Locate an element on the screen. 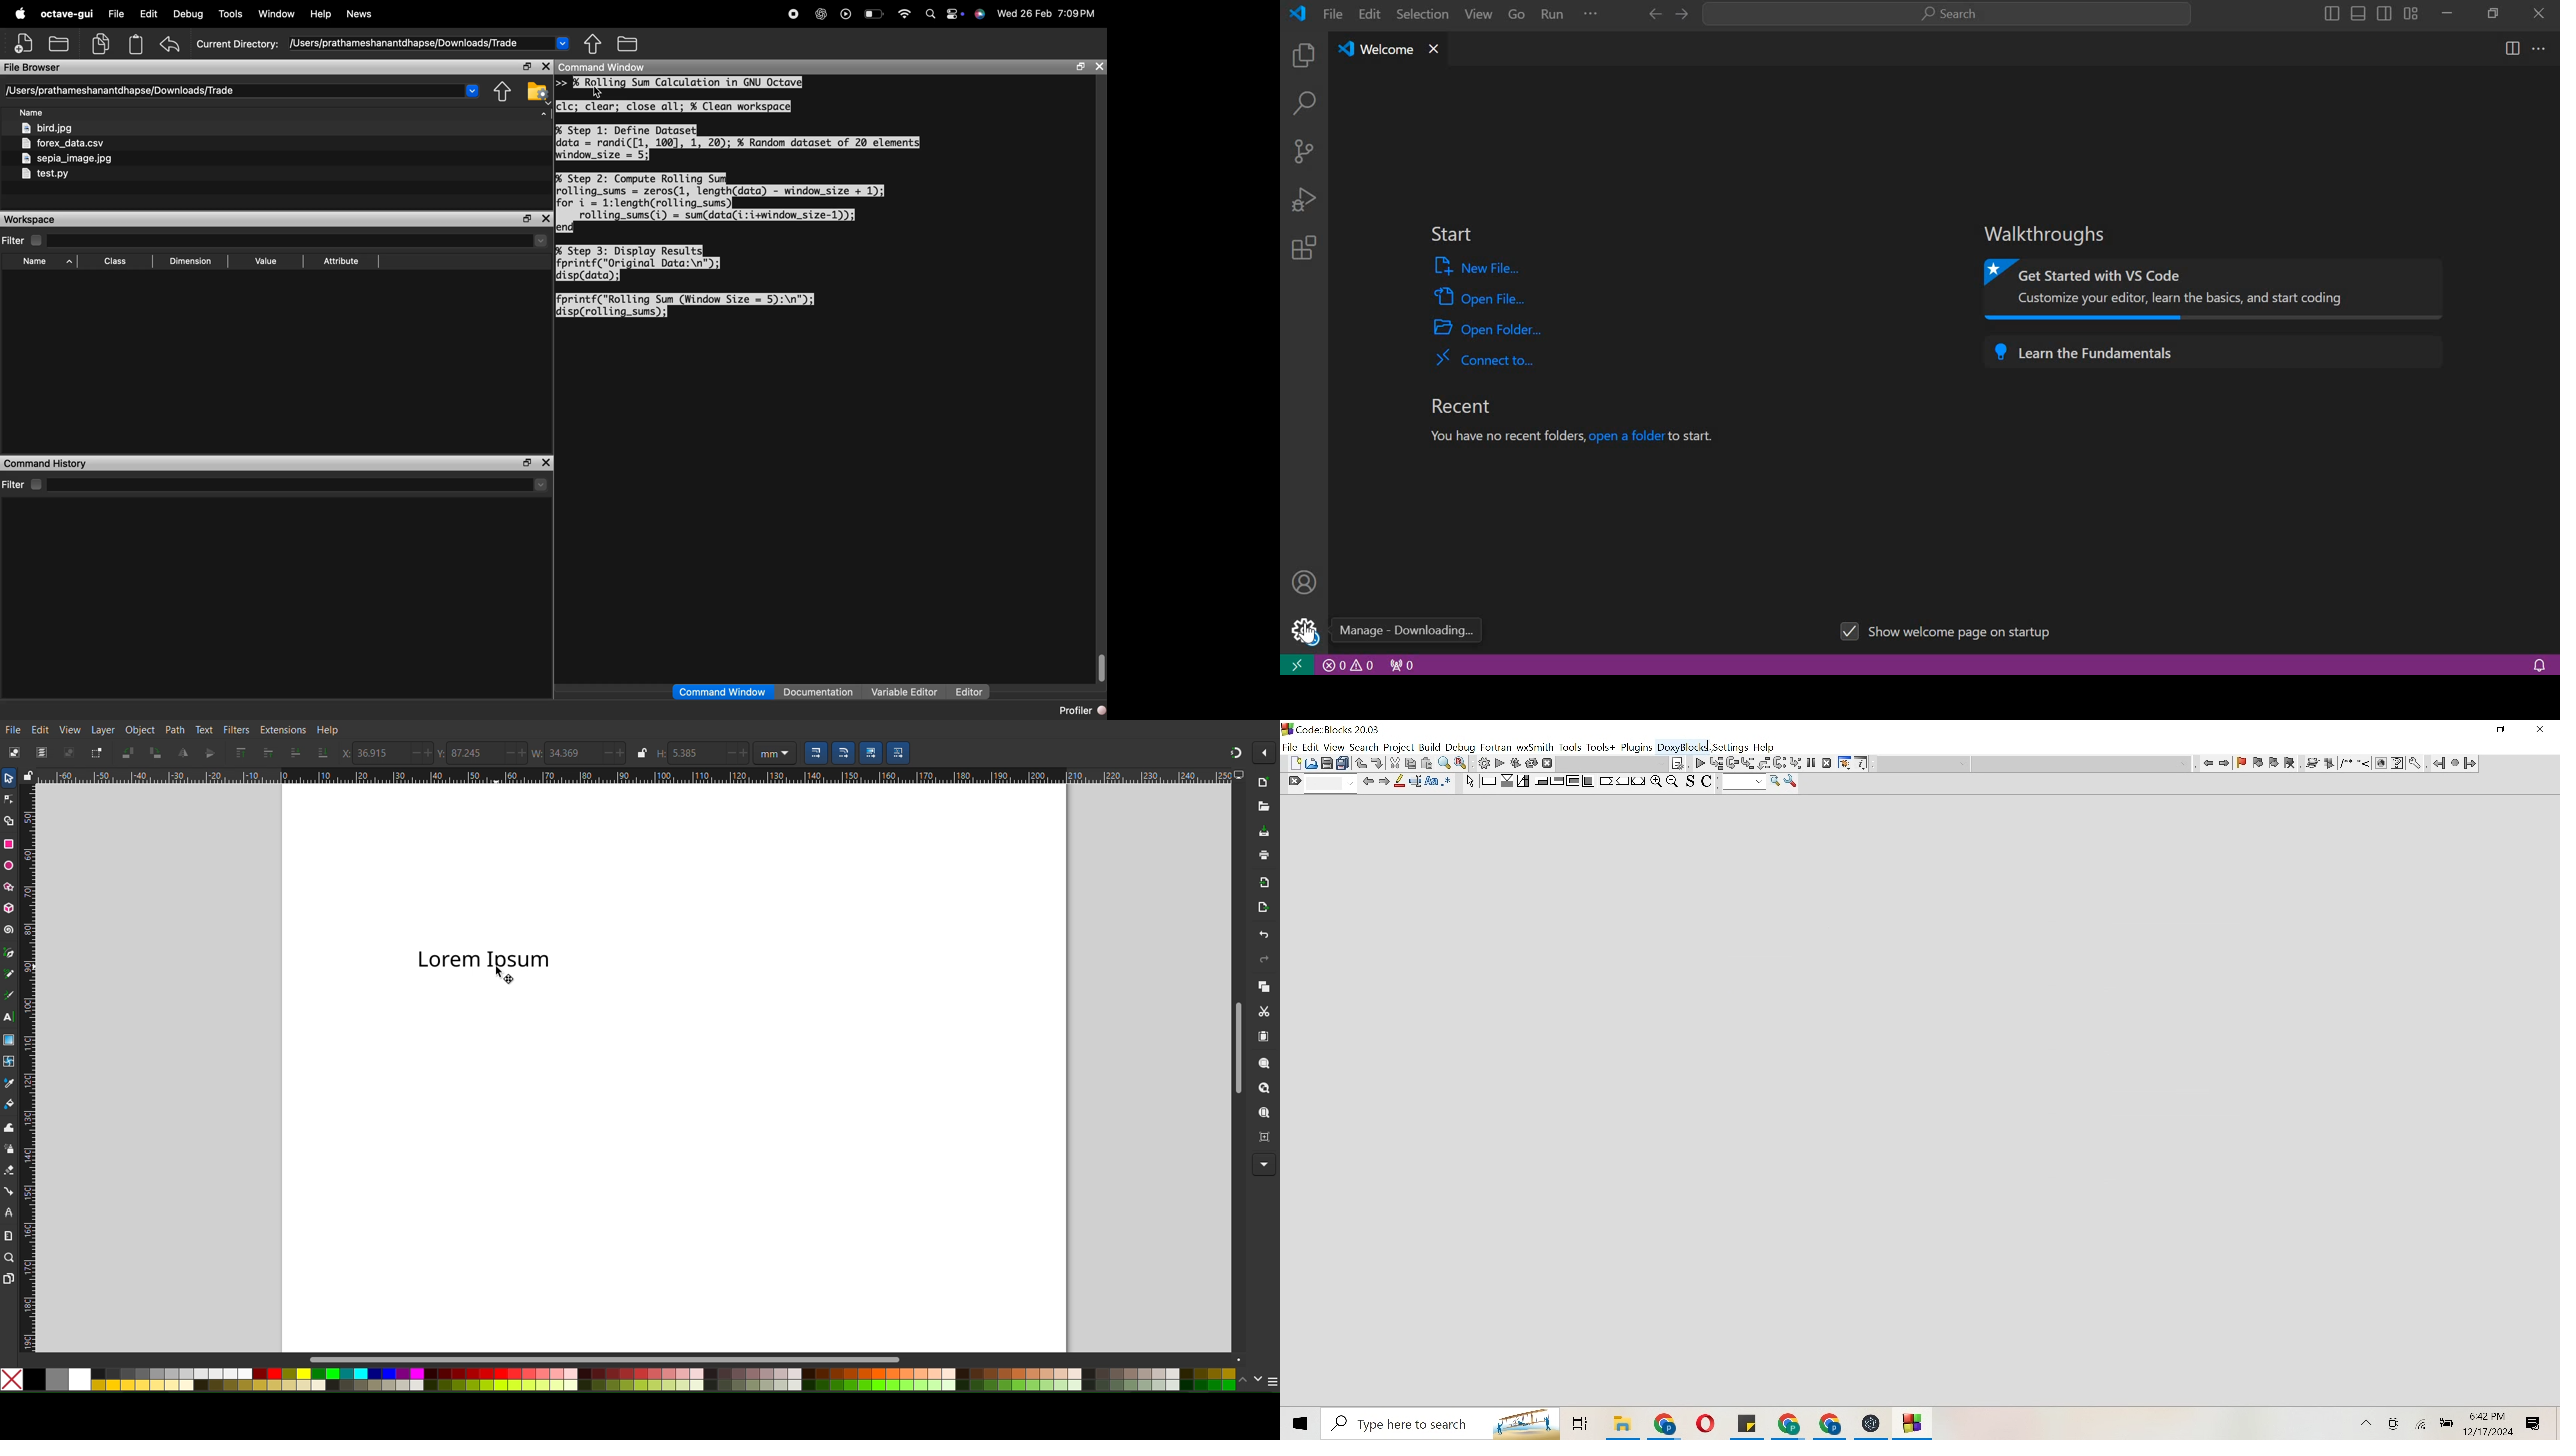 This screenshot has height=1456, width=2576. new file is located at coordinates (1480, 267).